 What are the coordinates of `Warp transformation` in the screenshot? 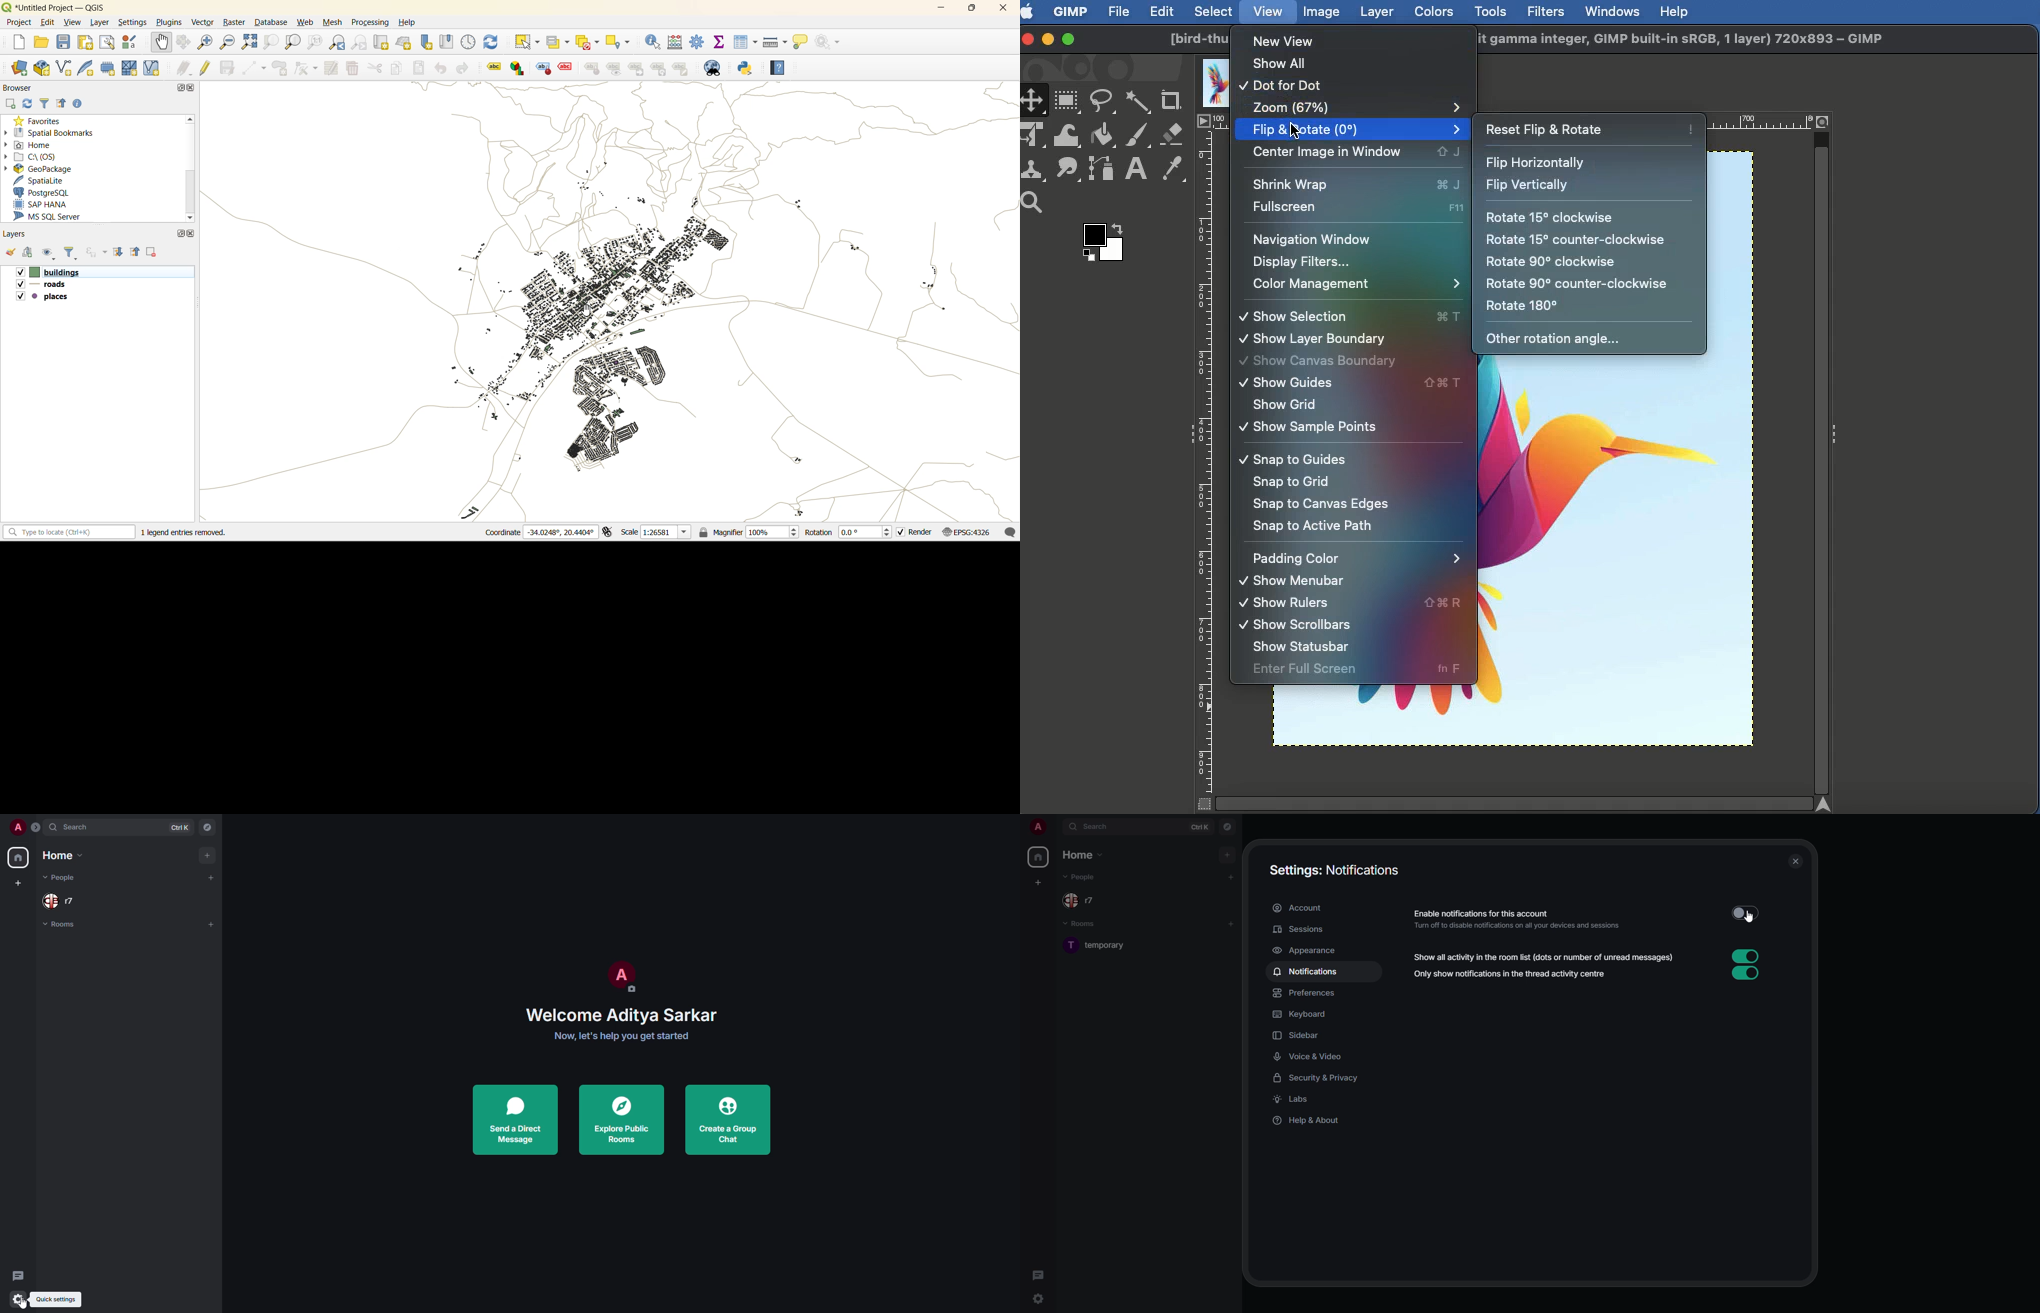 It's located at (1068, 135).